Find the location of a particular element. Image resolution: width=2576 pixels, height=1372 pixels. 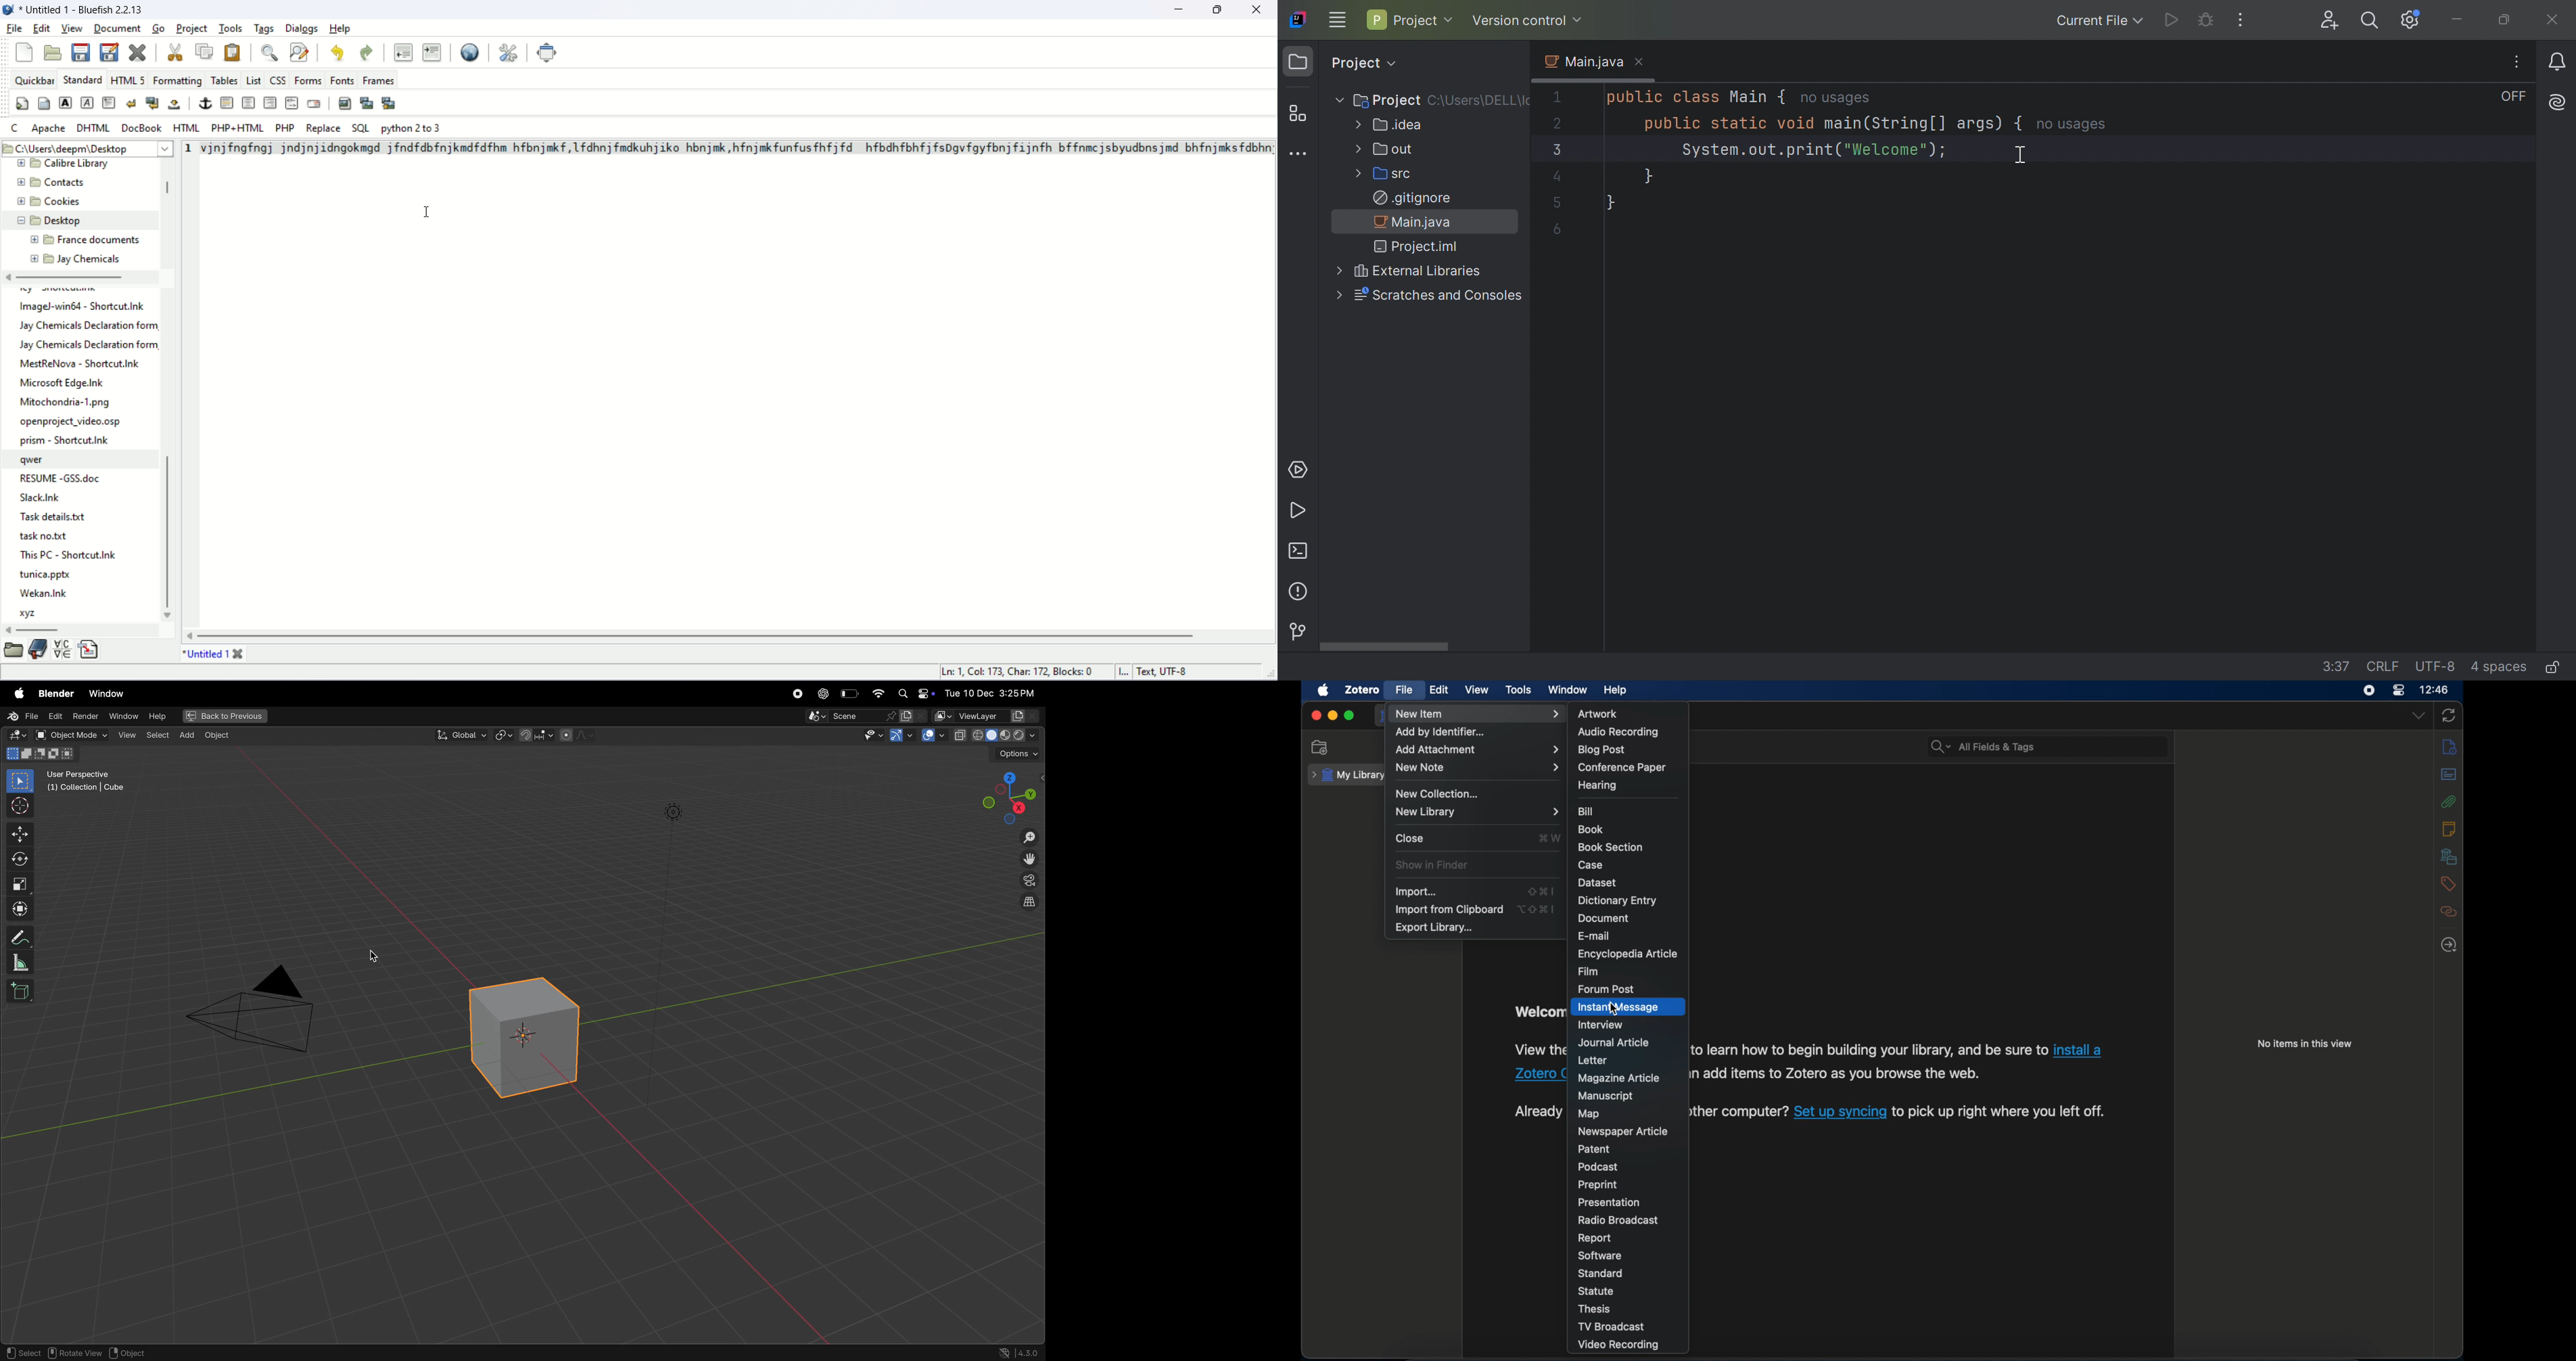

fullscreen is located at coordinates (549, 53).